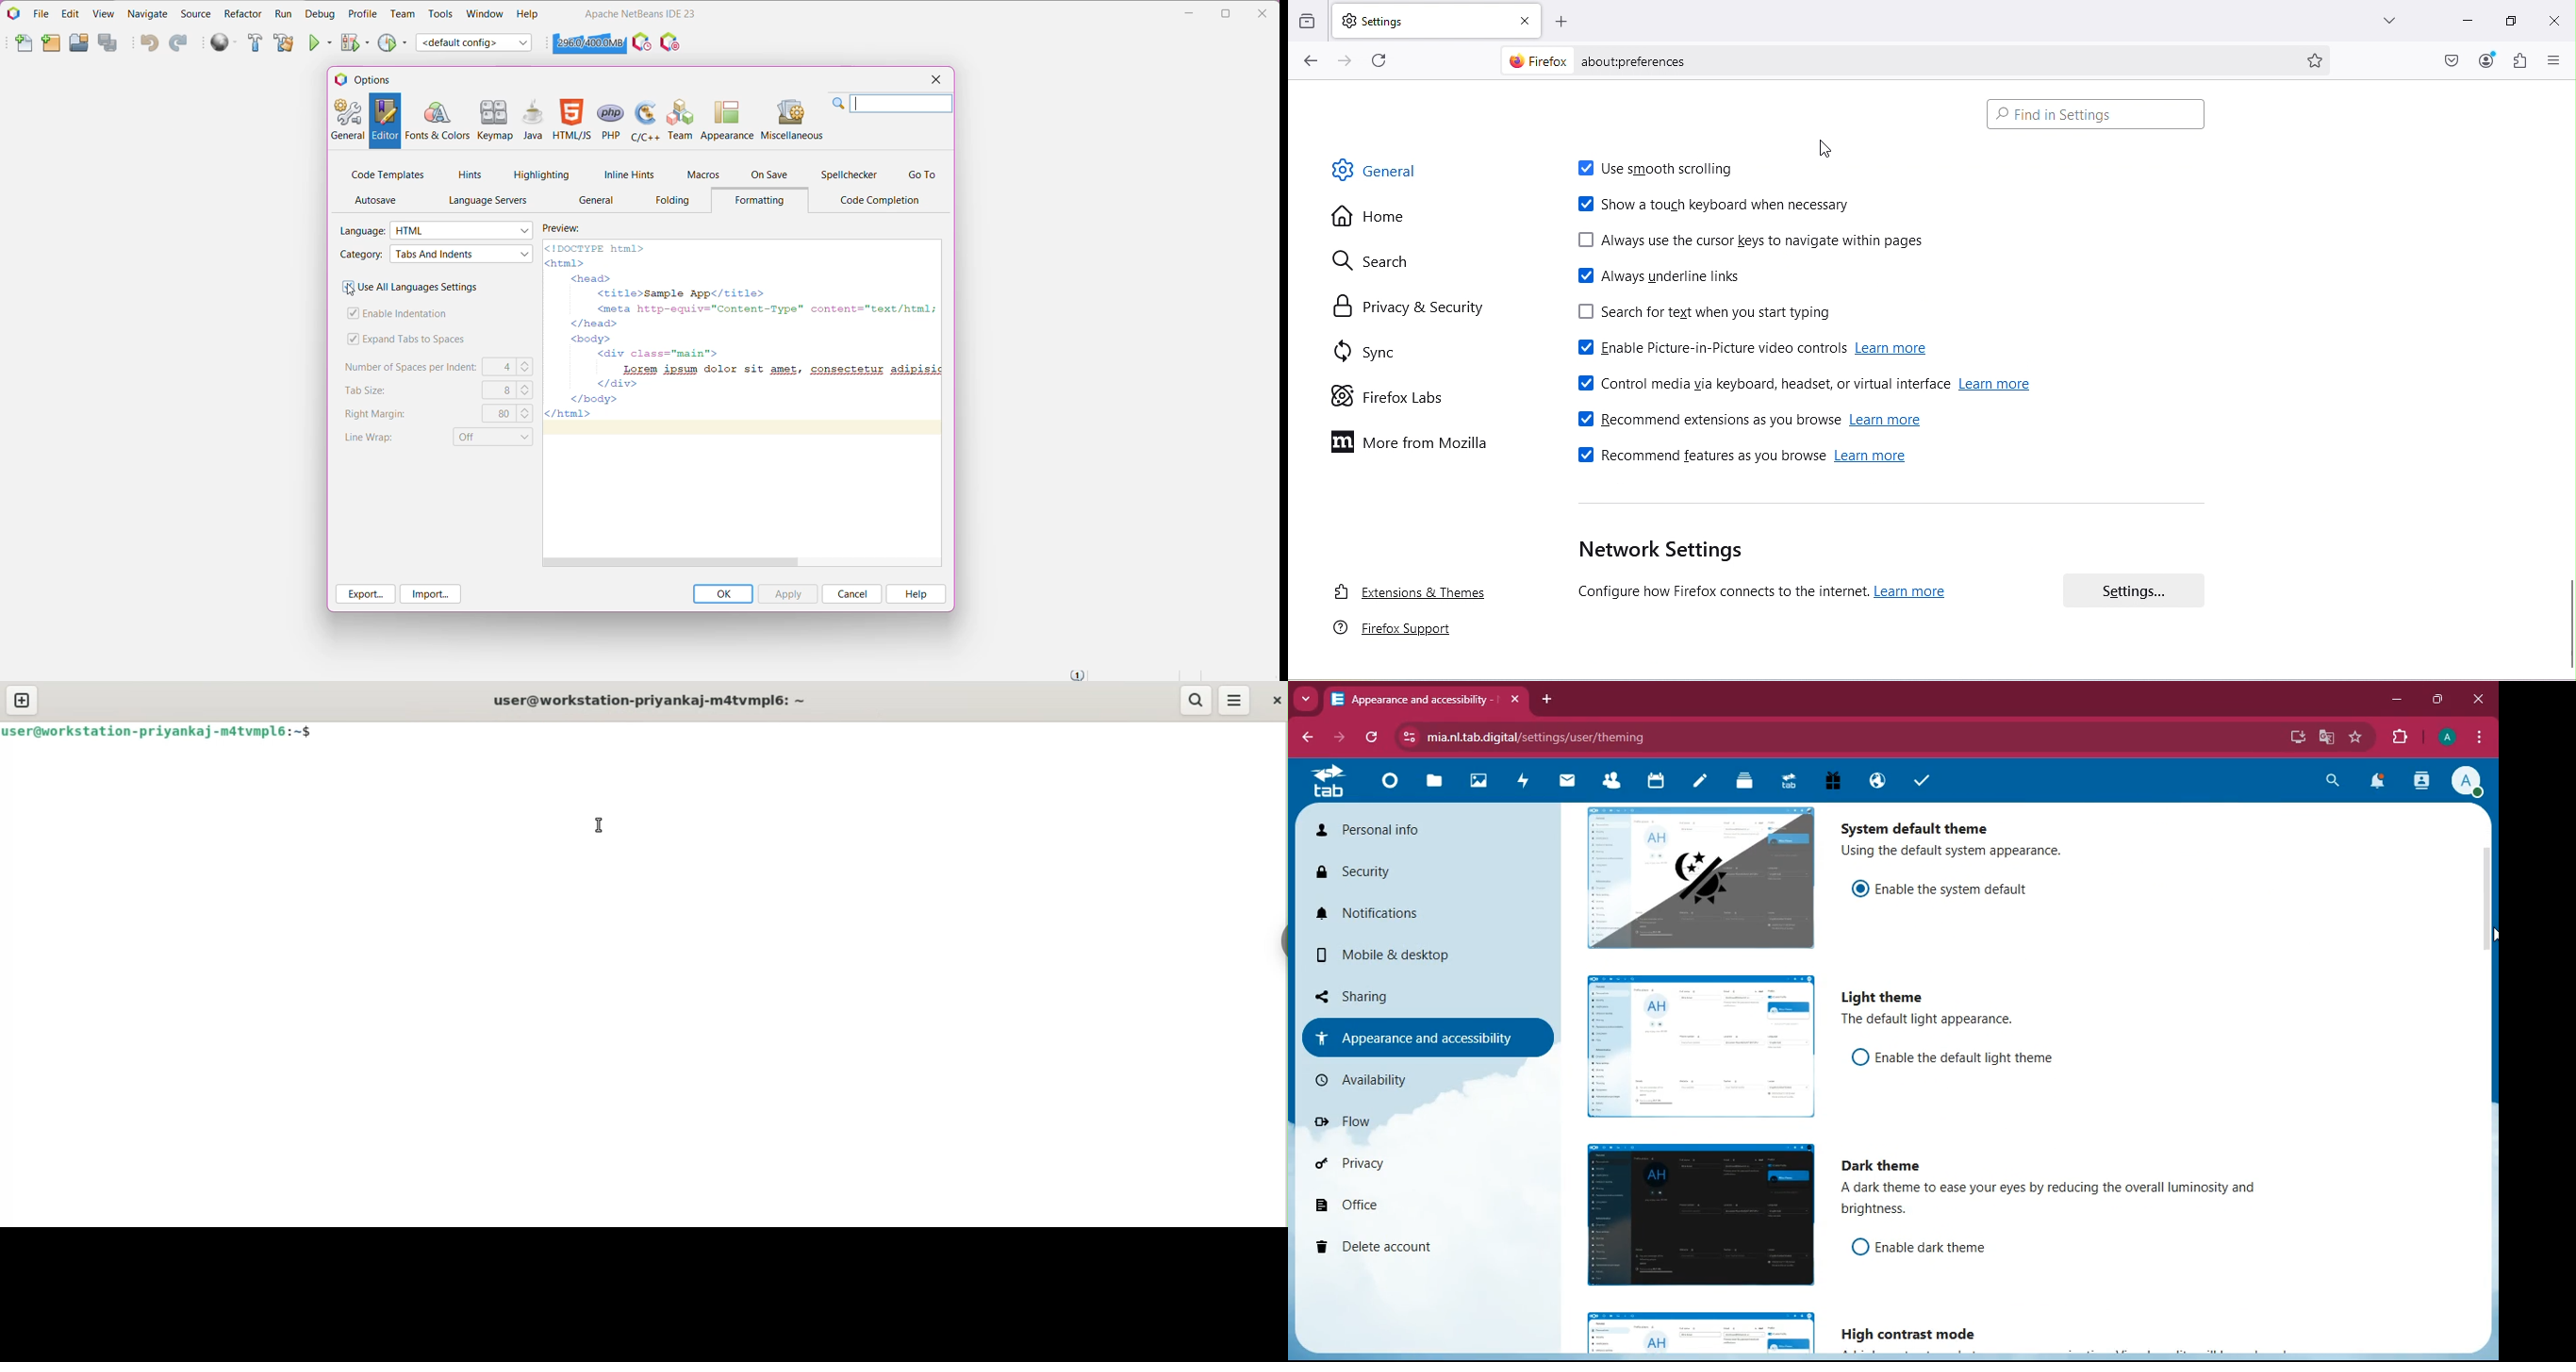 This screenshot has height=1372, width=2576. What do you see at coordinates (78, 43) in the screenshot?
I see `Open Project` at bounding box center [78, 43].